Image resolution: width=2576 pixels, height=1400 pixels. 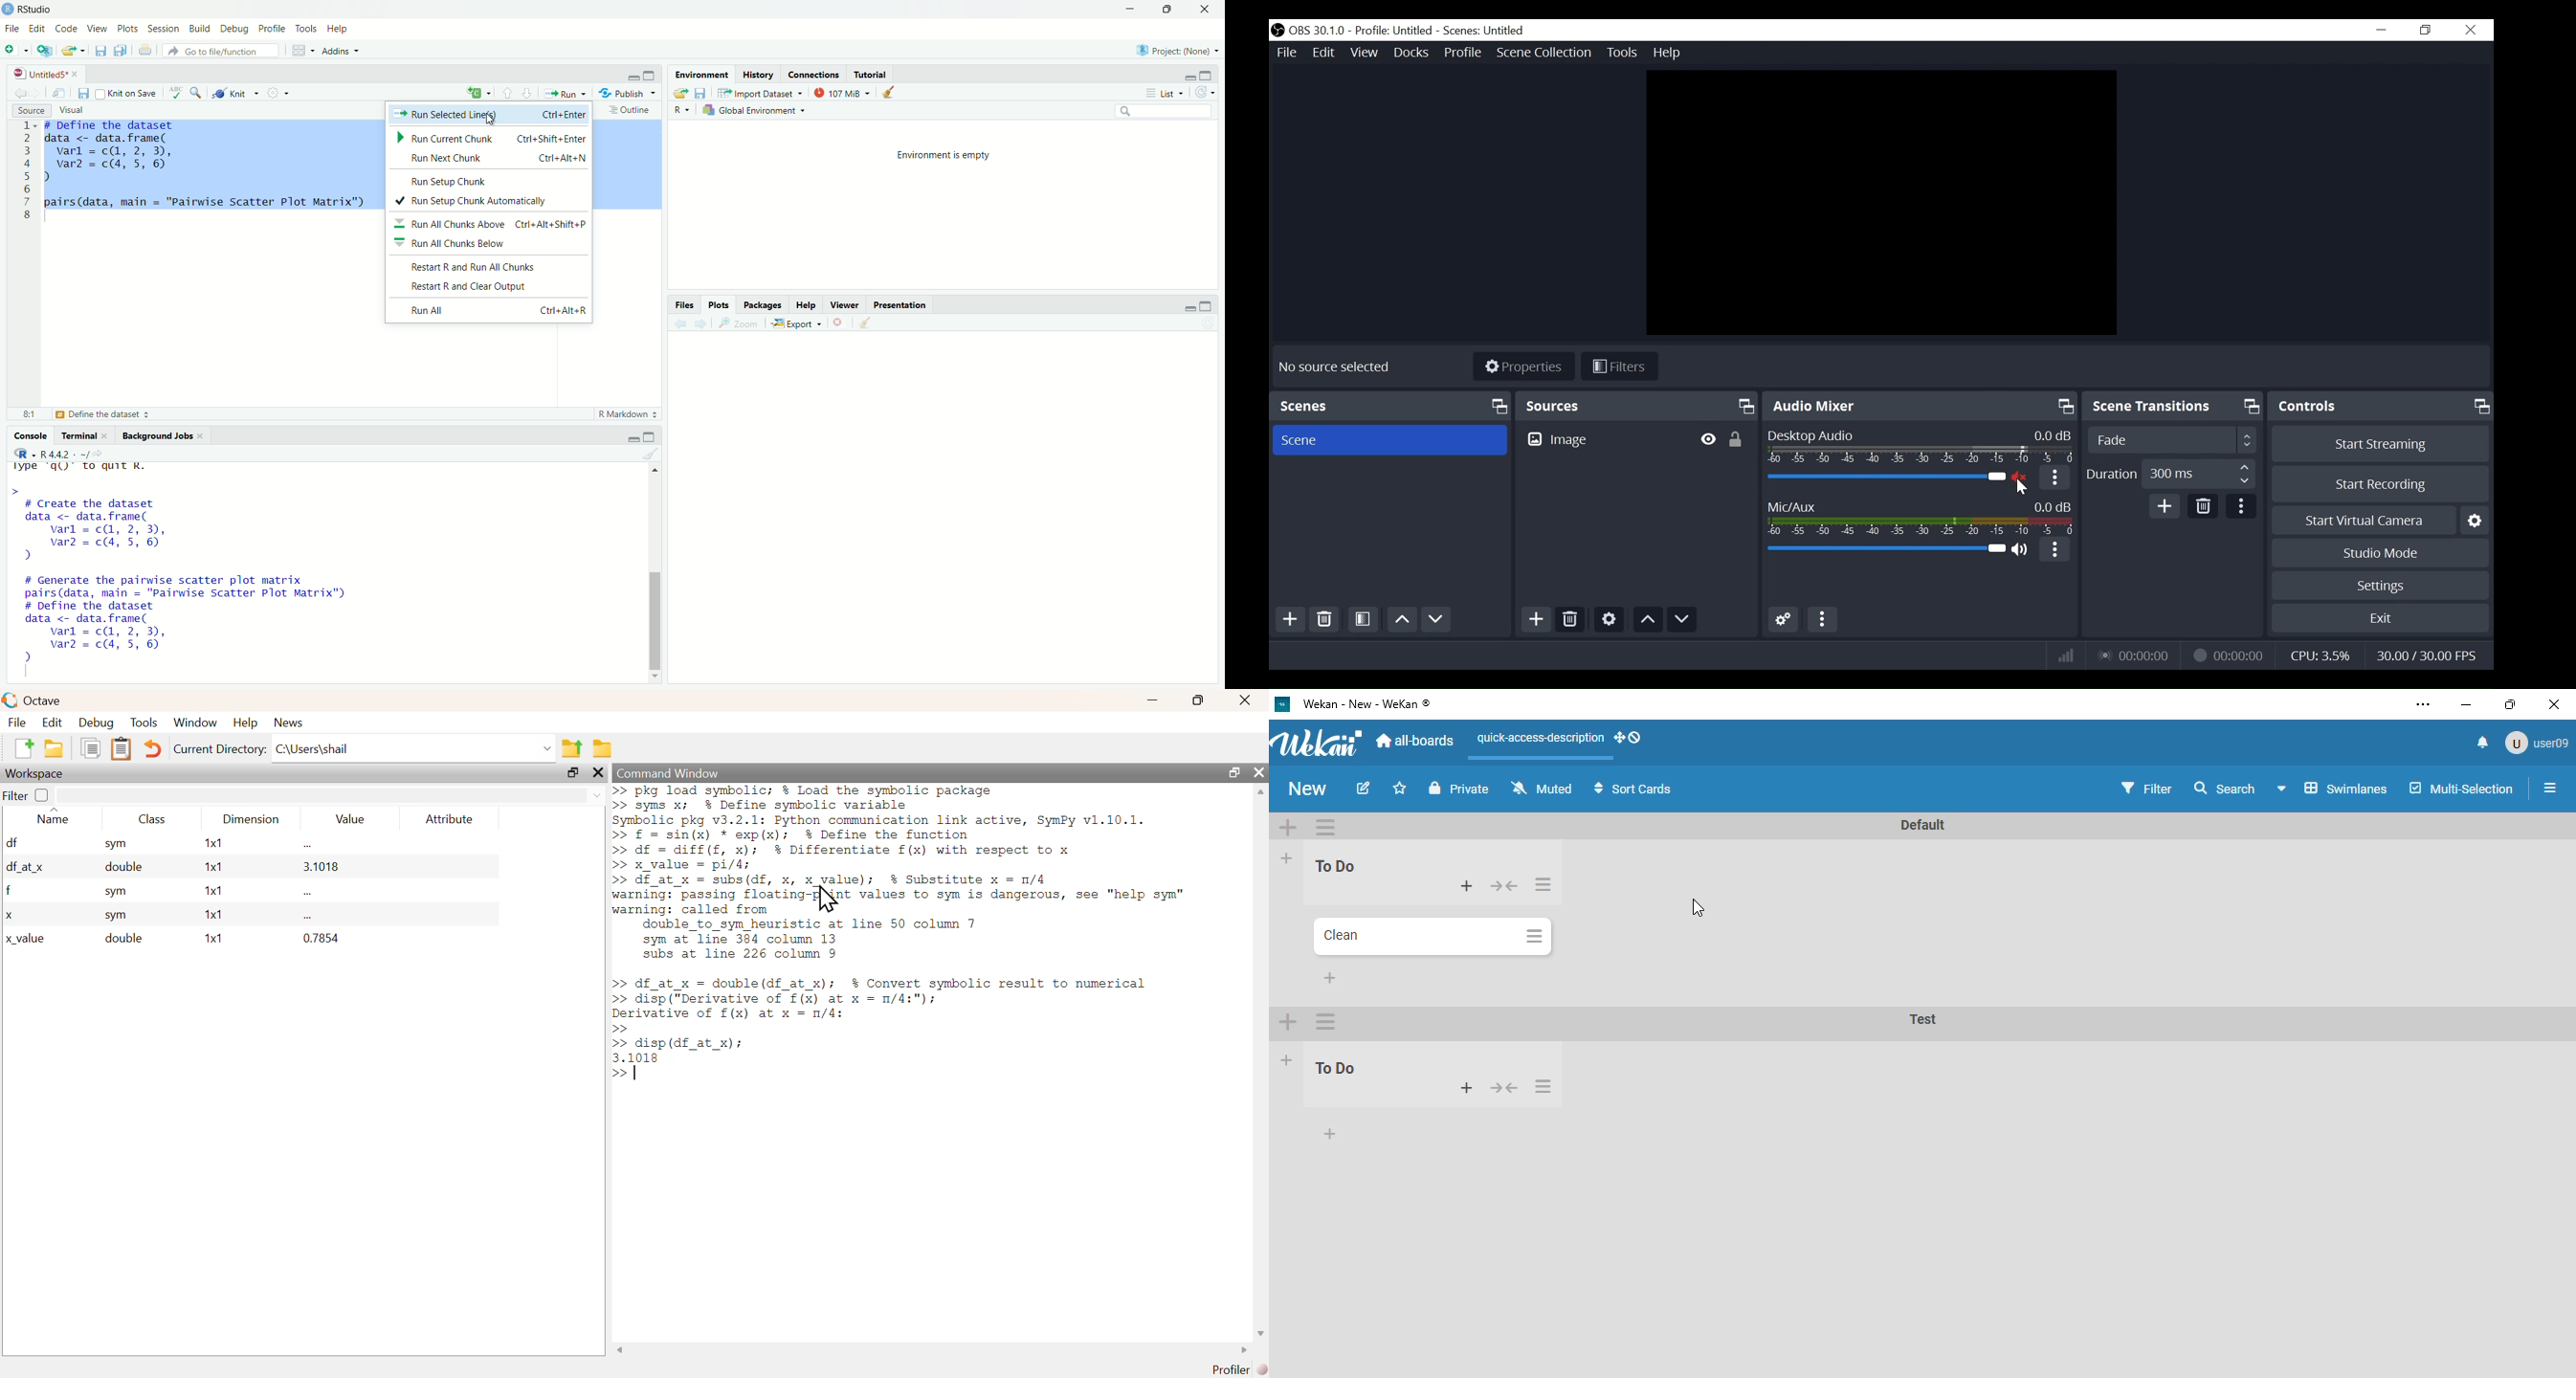 I want to click on Settings, so click(x=1608, y=619).